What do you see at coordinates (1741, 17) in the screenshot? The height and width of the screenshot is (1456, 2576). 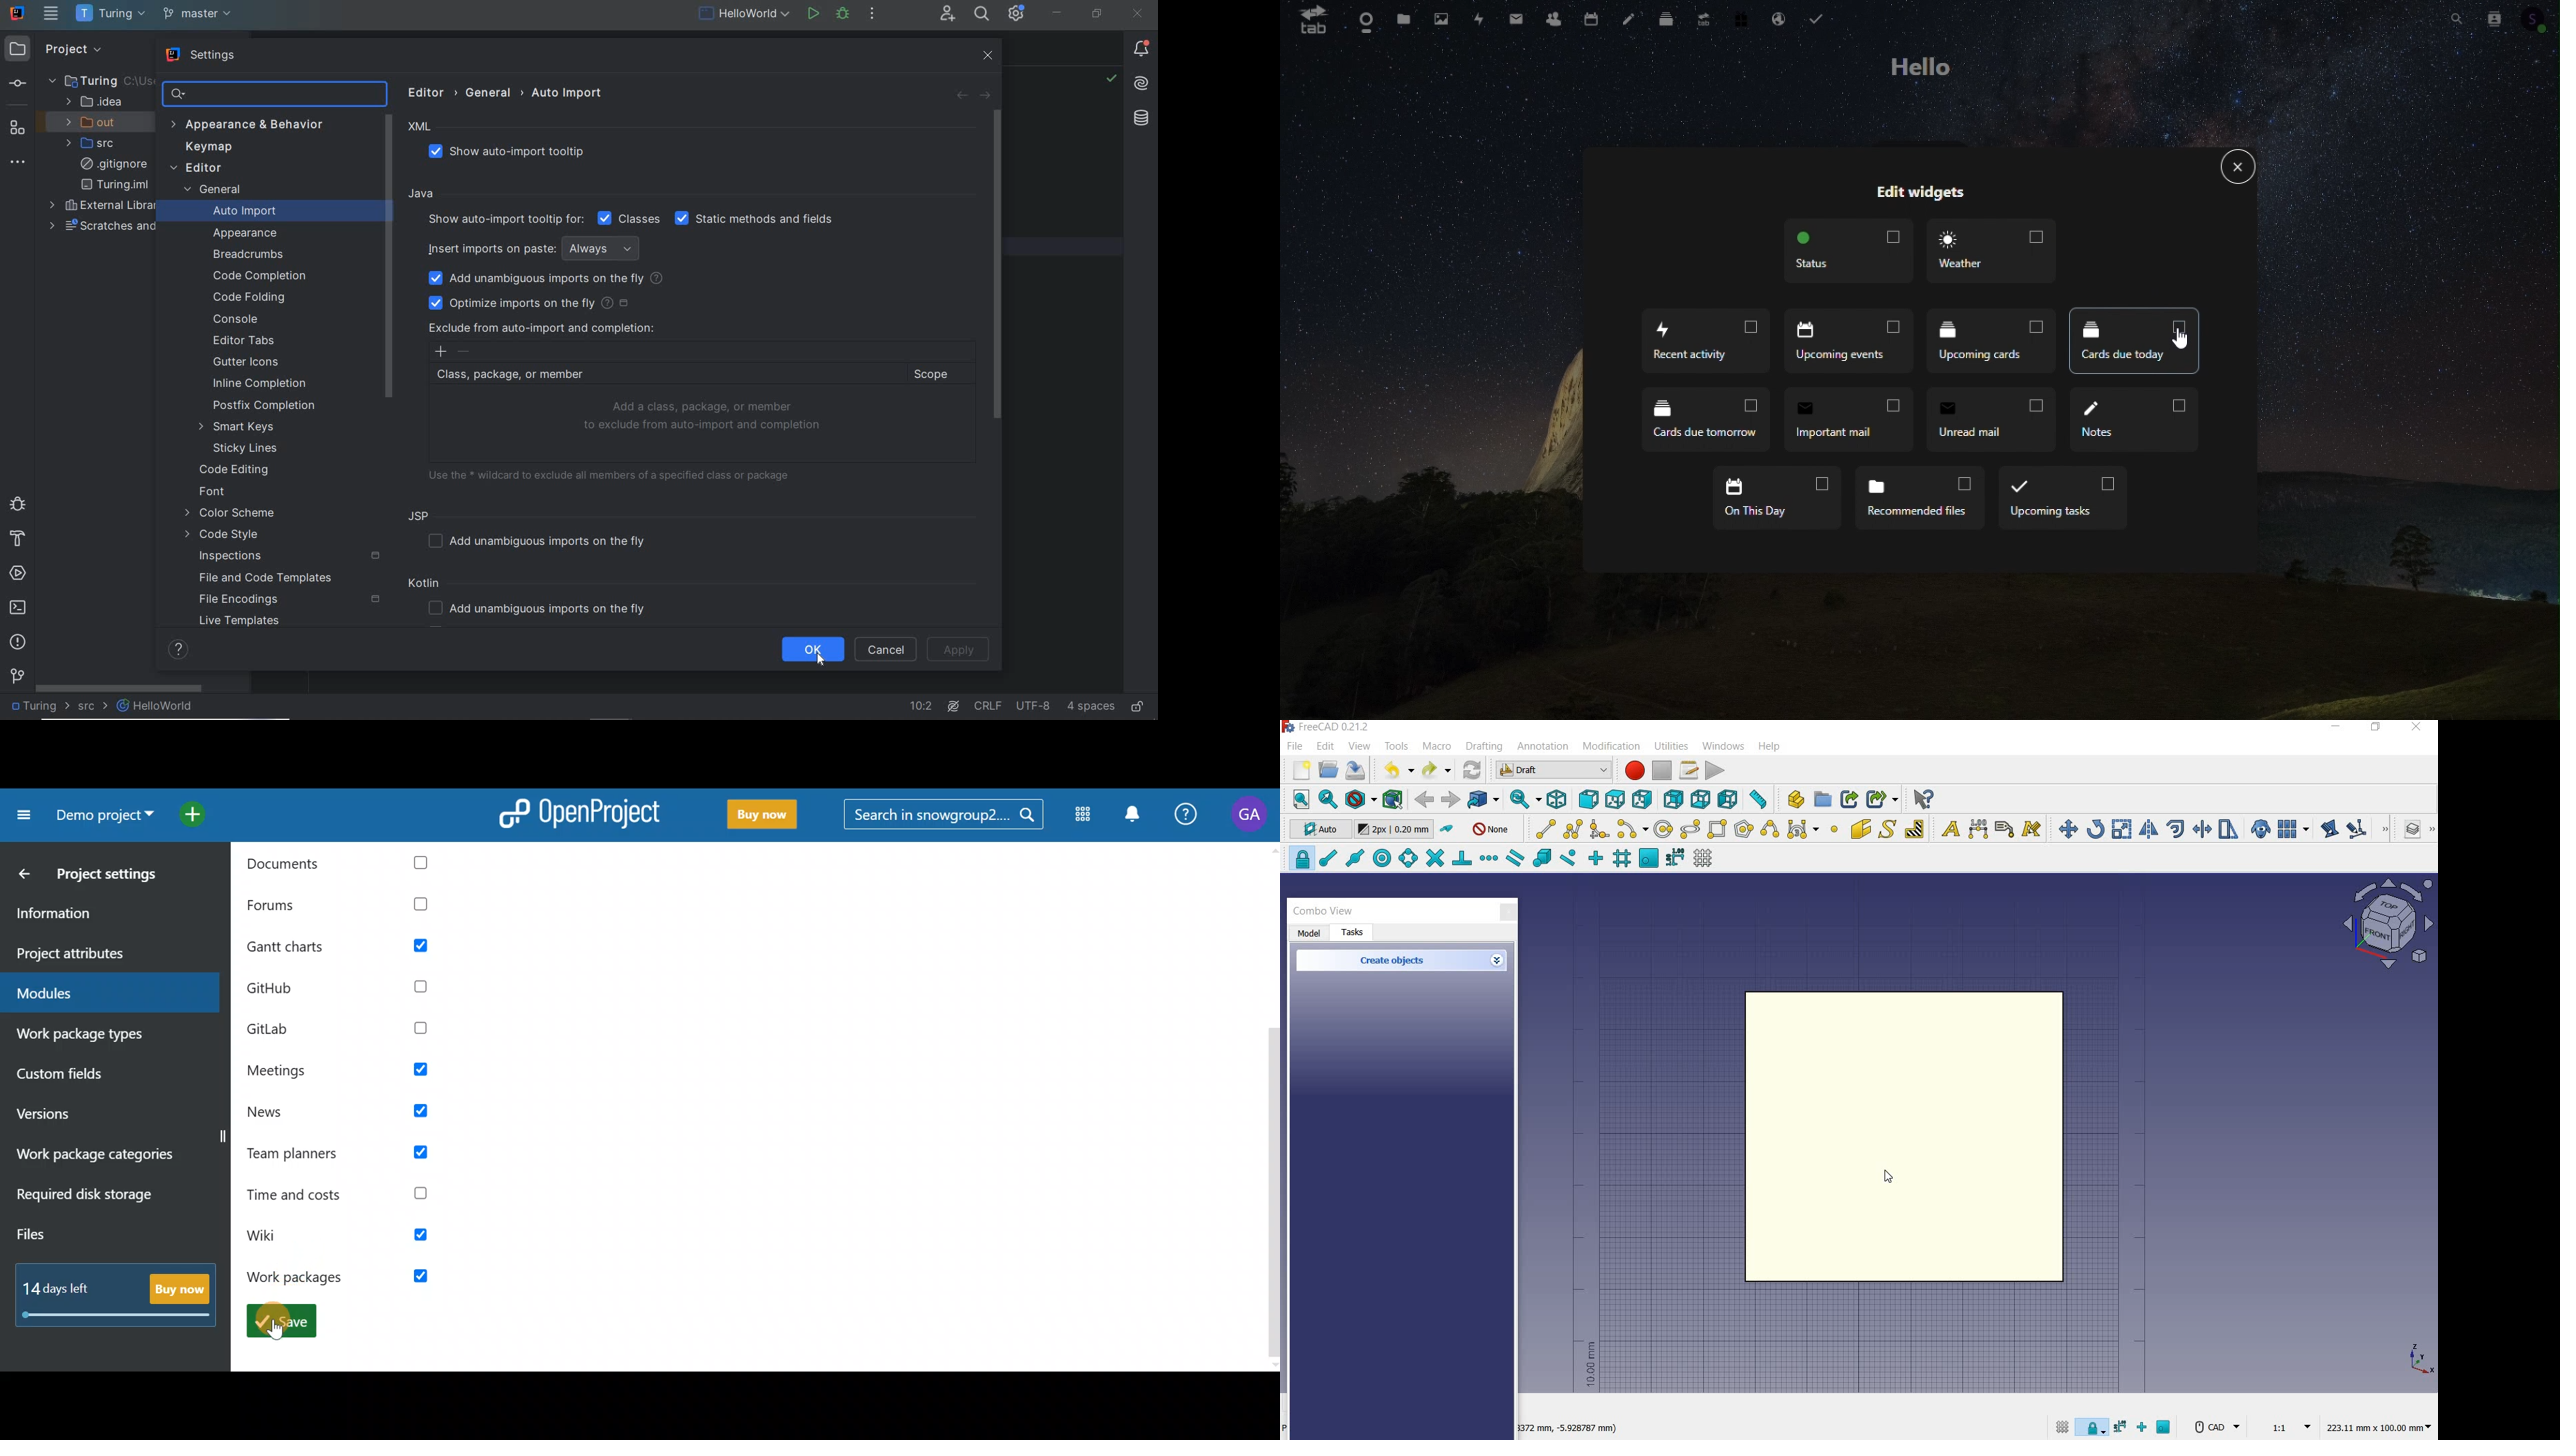 I see `Free trial` at bounding box center [1741, 17].